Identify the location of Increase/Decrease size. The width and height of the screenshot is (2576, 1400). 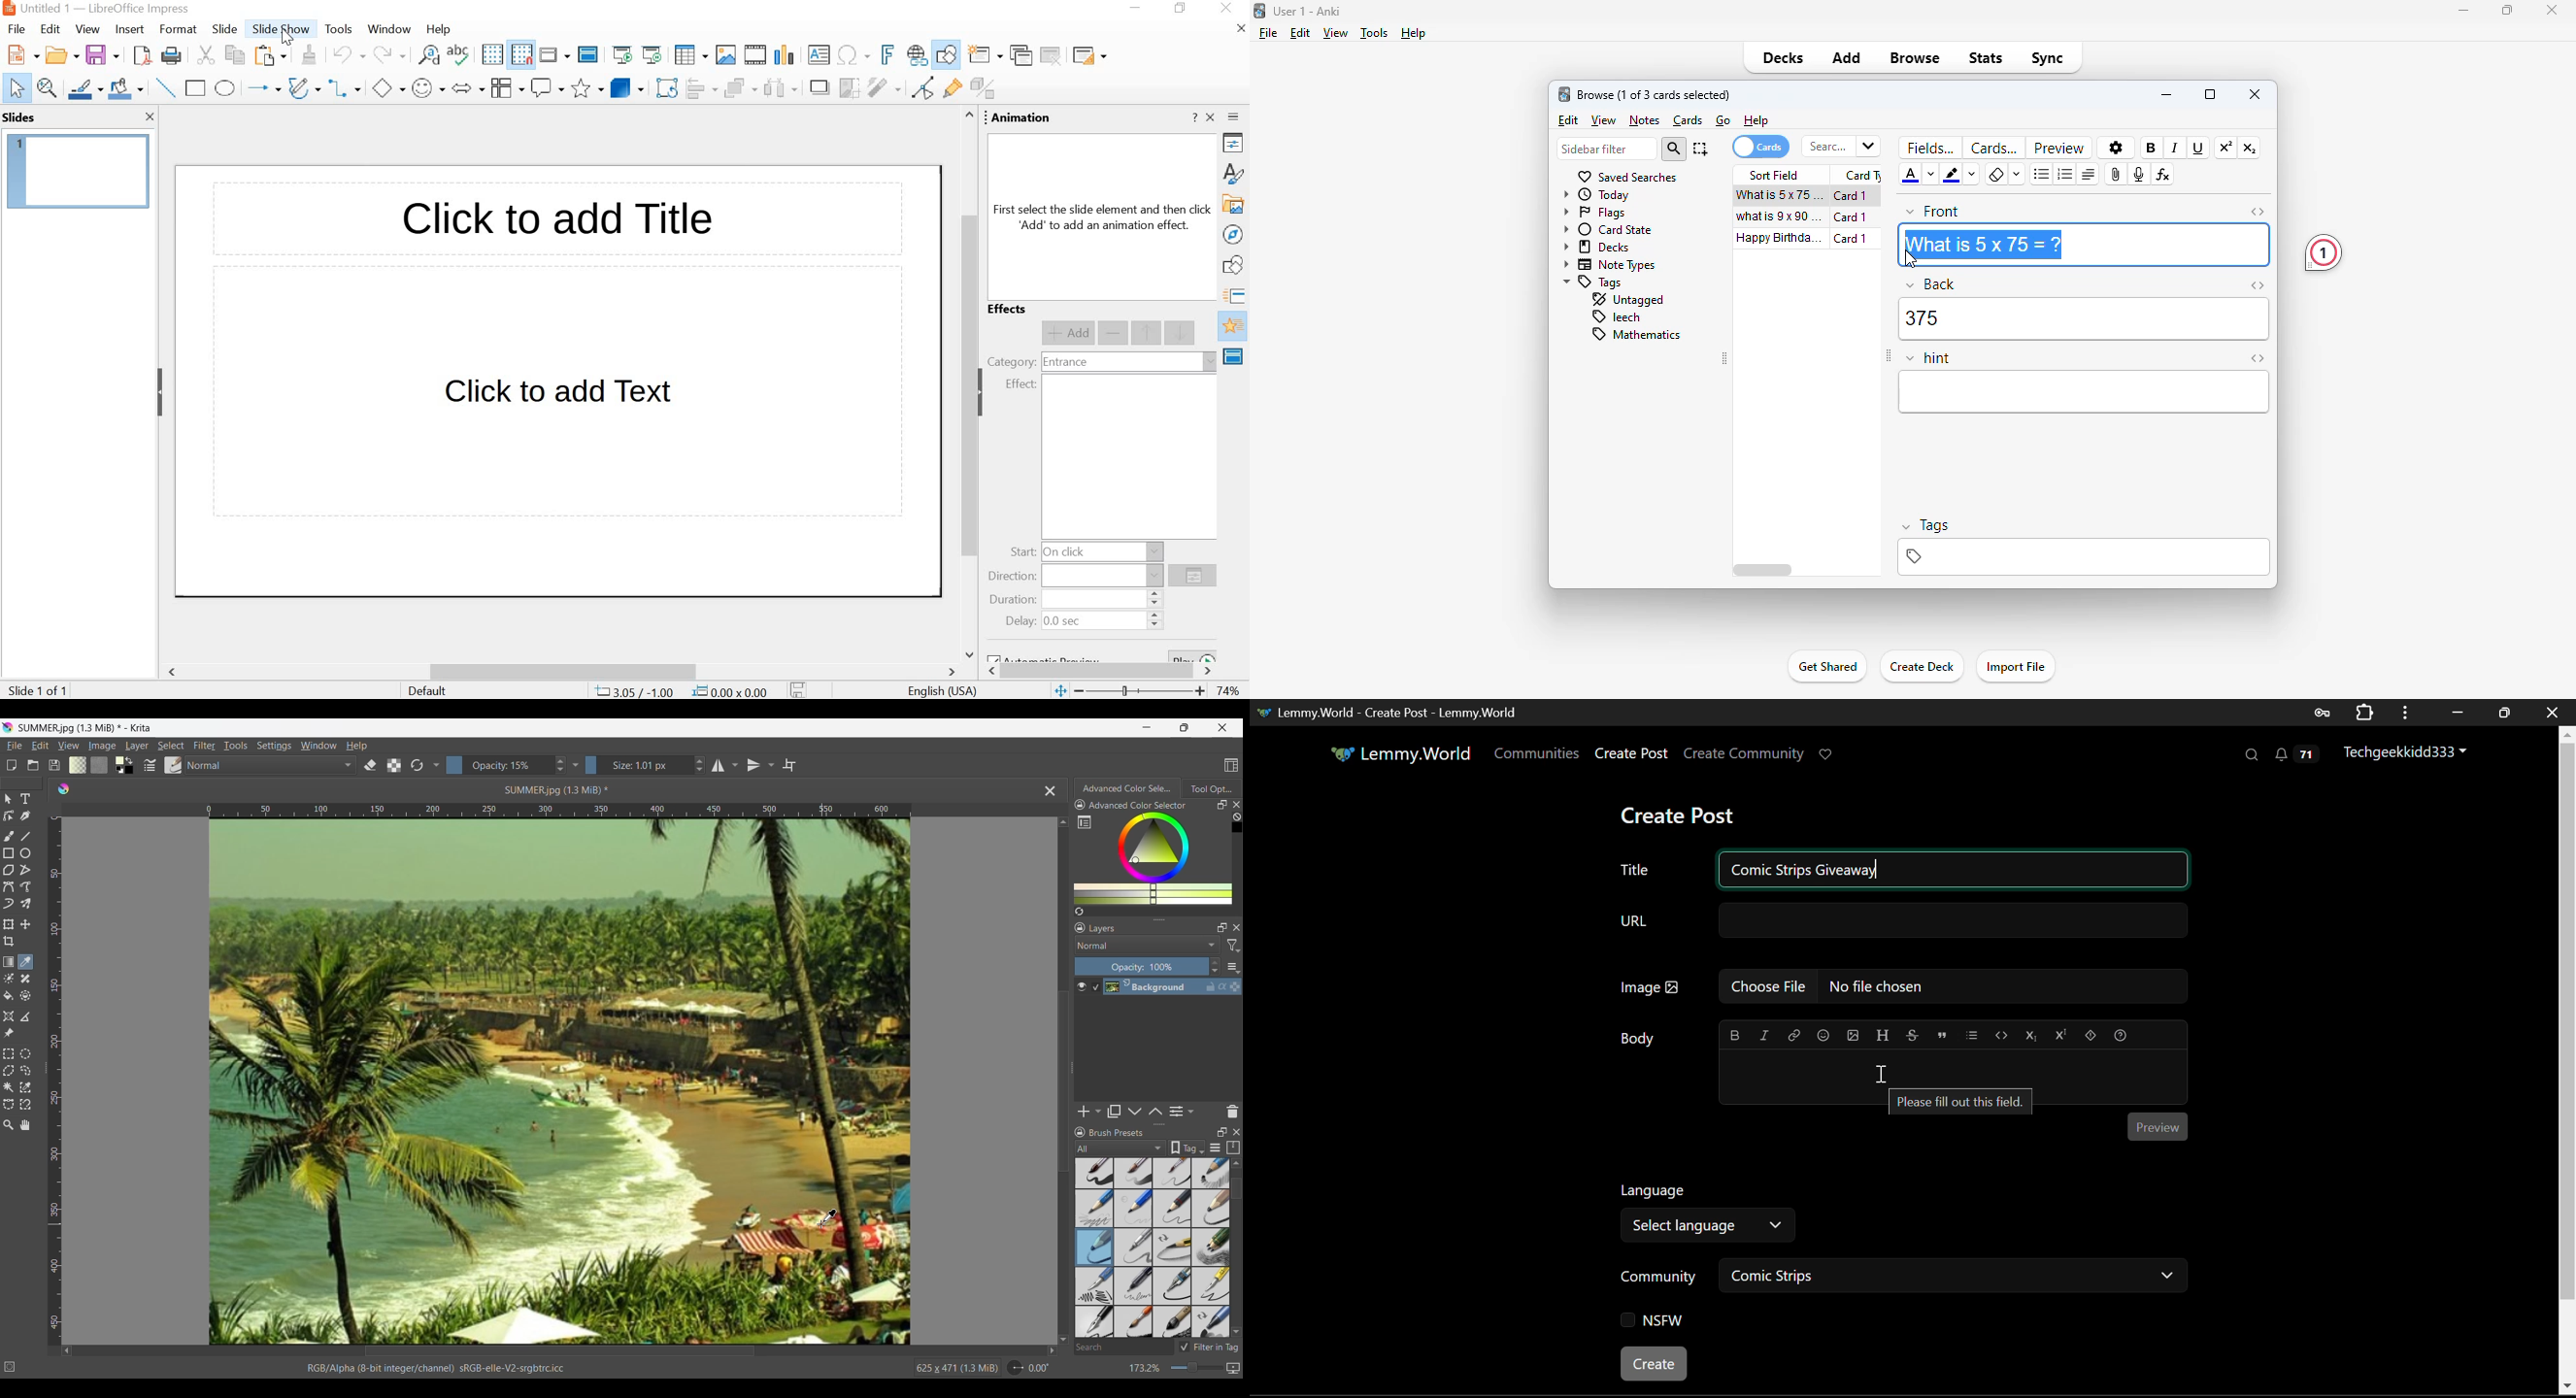
(700, 765).